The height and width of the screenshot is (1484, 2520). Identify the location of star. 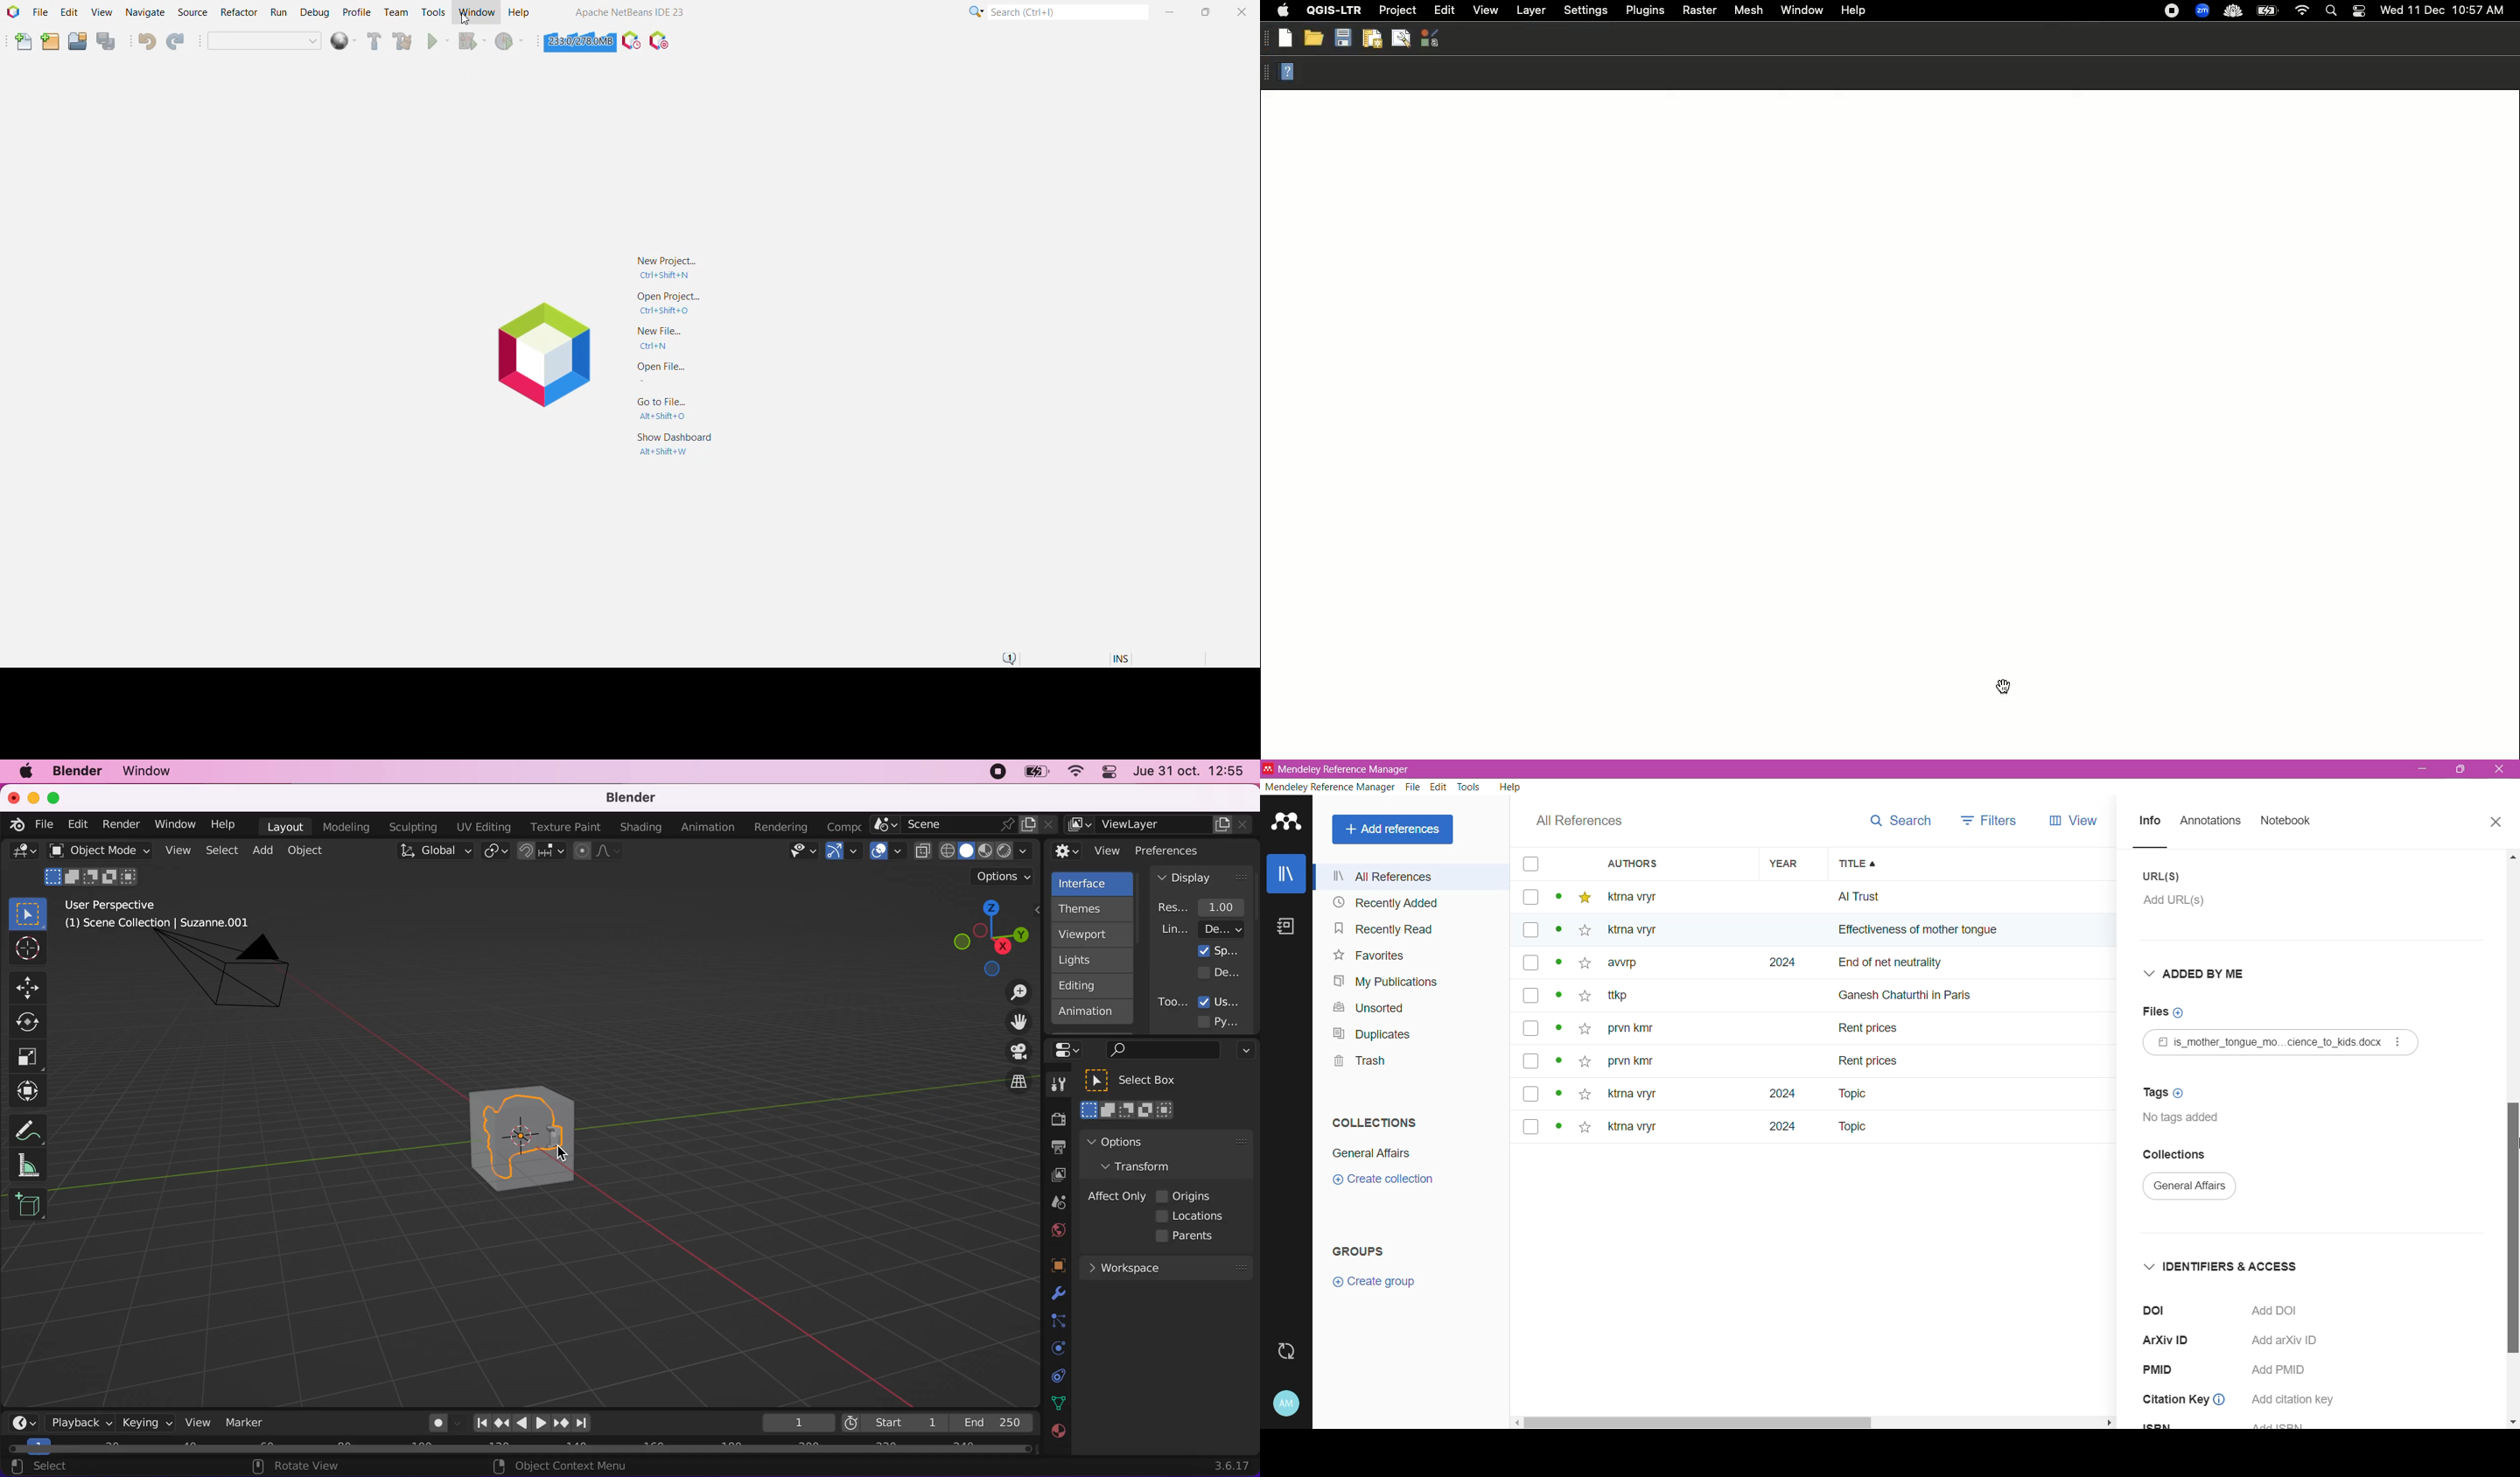
(1584, 898).